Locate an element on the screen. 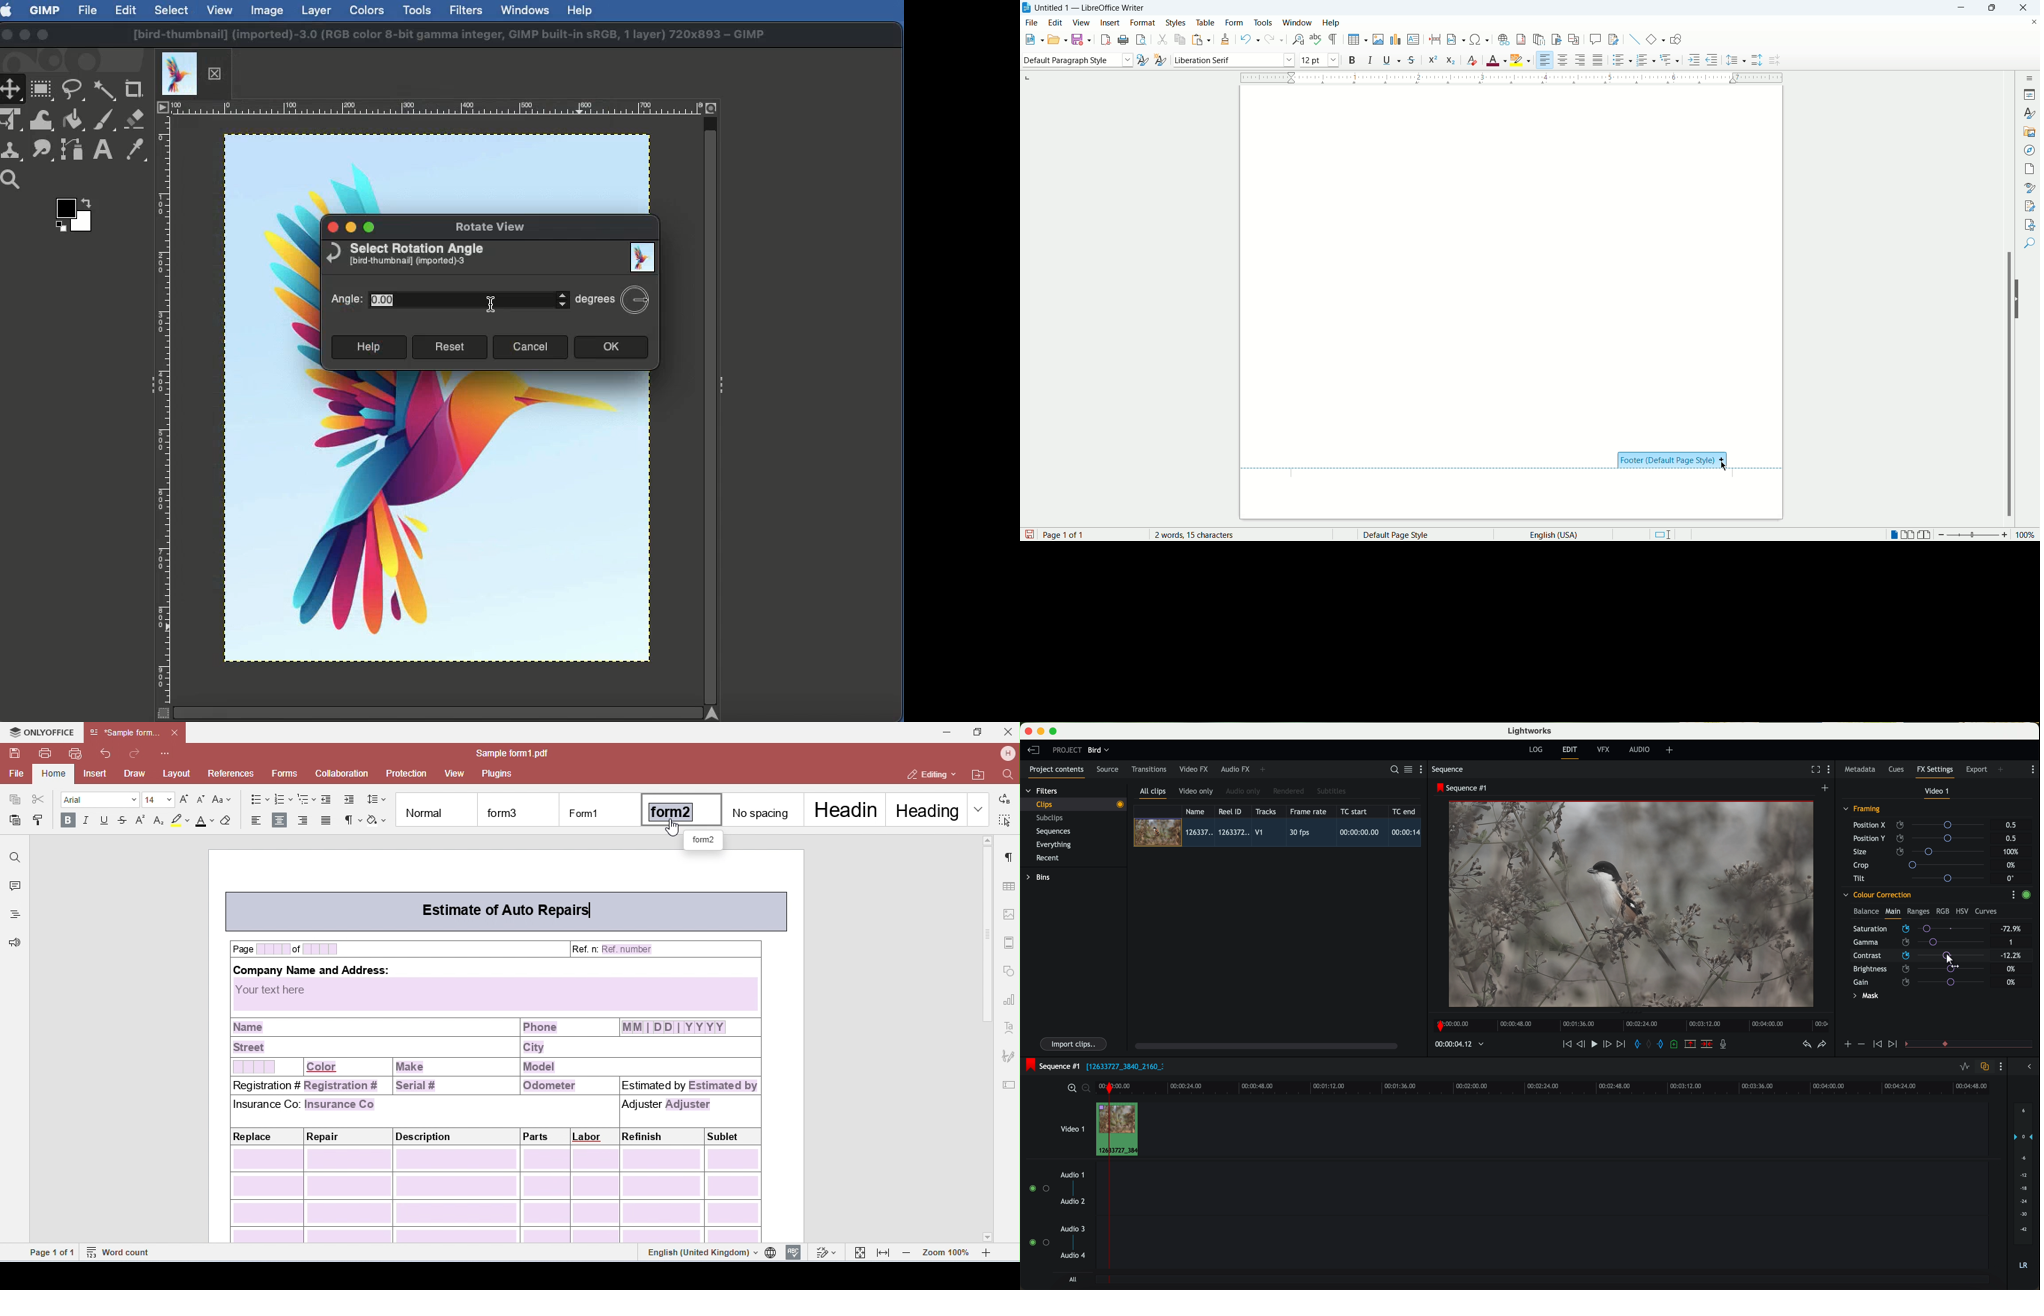 The height and width of the screenshot is (1316, 2044). play is located at coordinates (1594, 1043).